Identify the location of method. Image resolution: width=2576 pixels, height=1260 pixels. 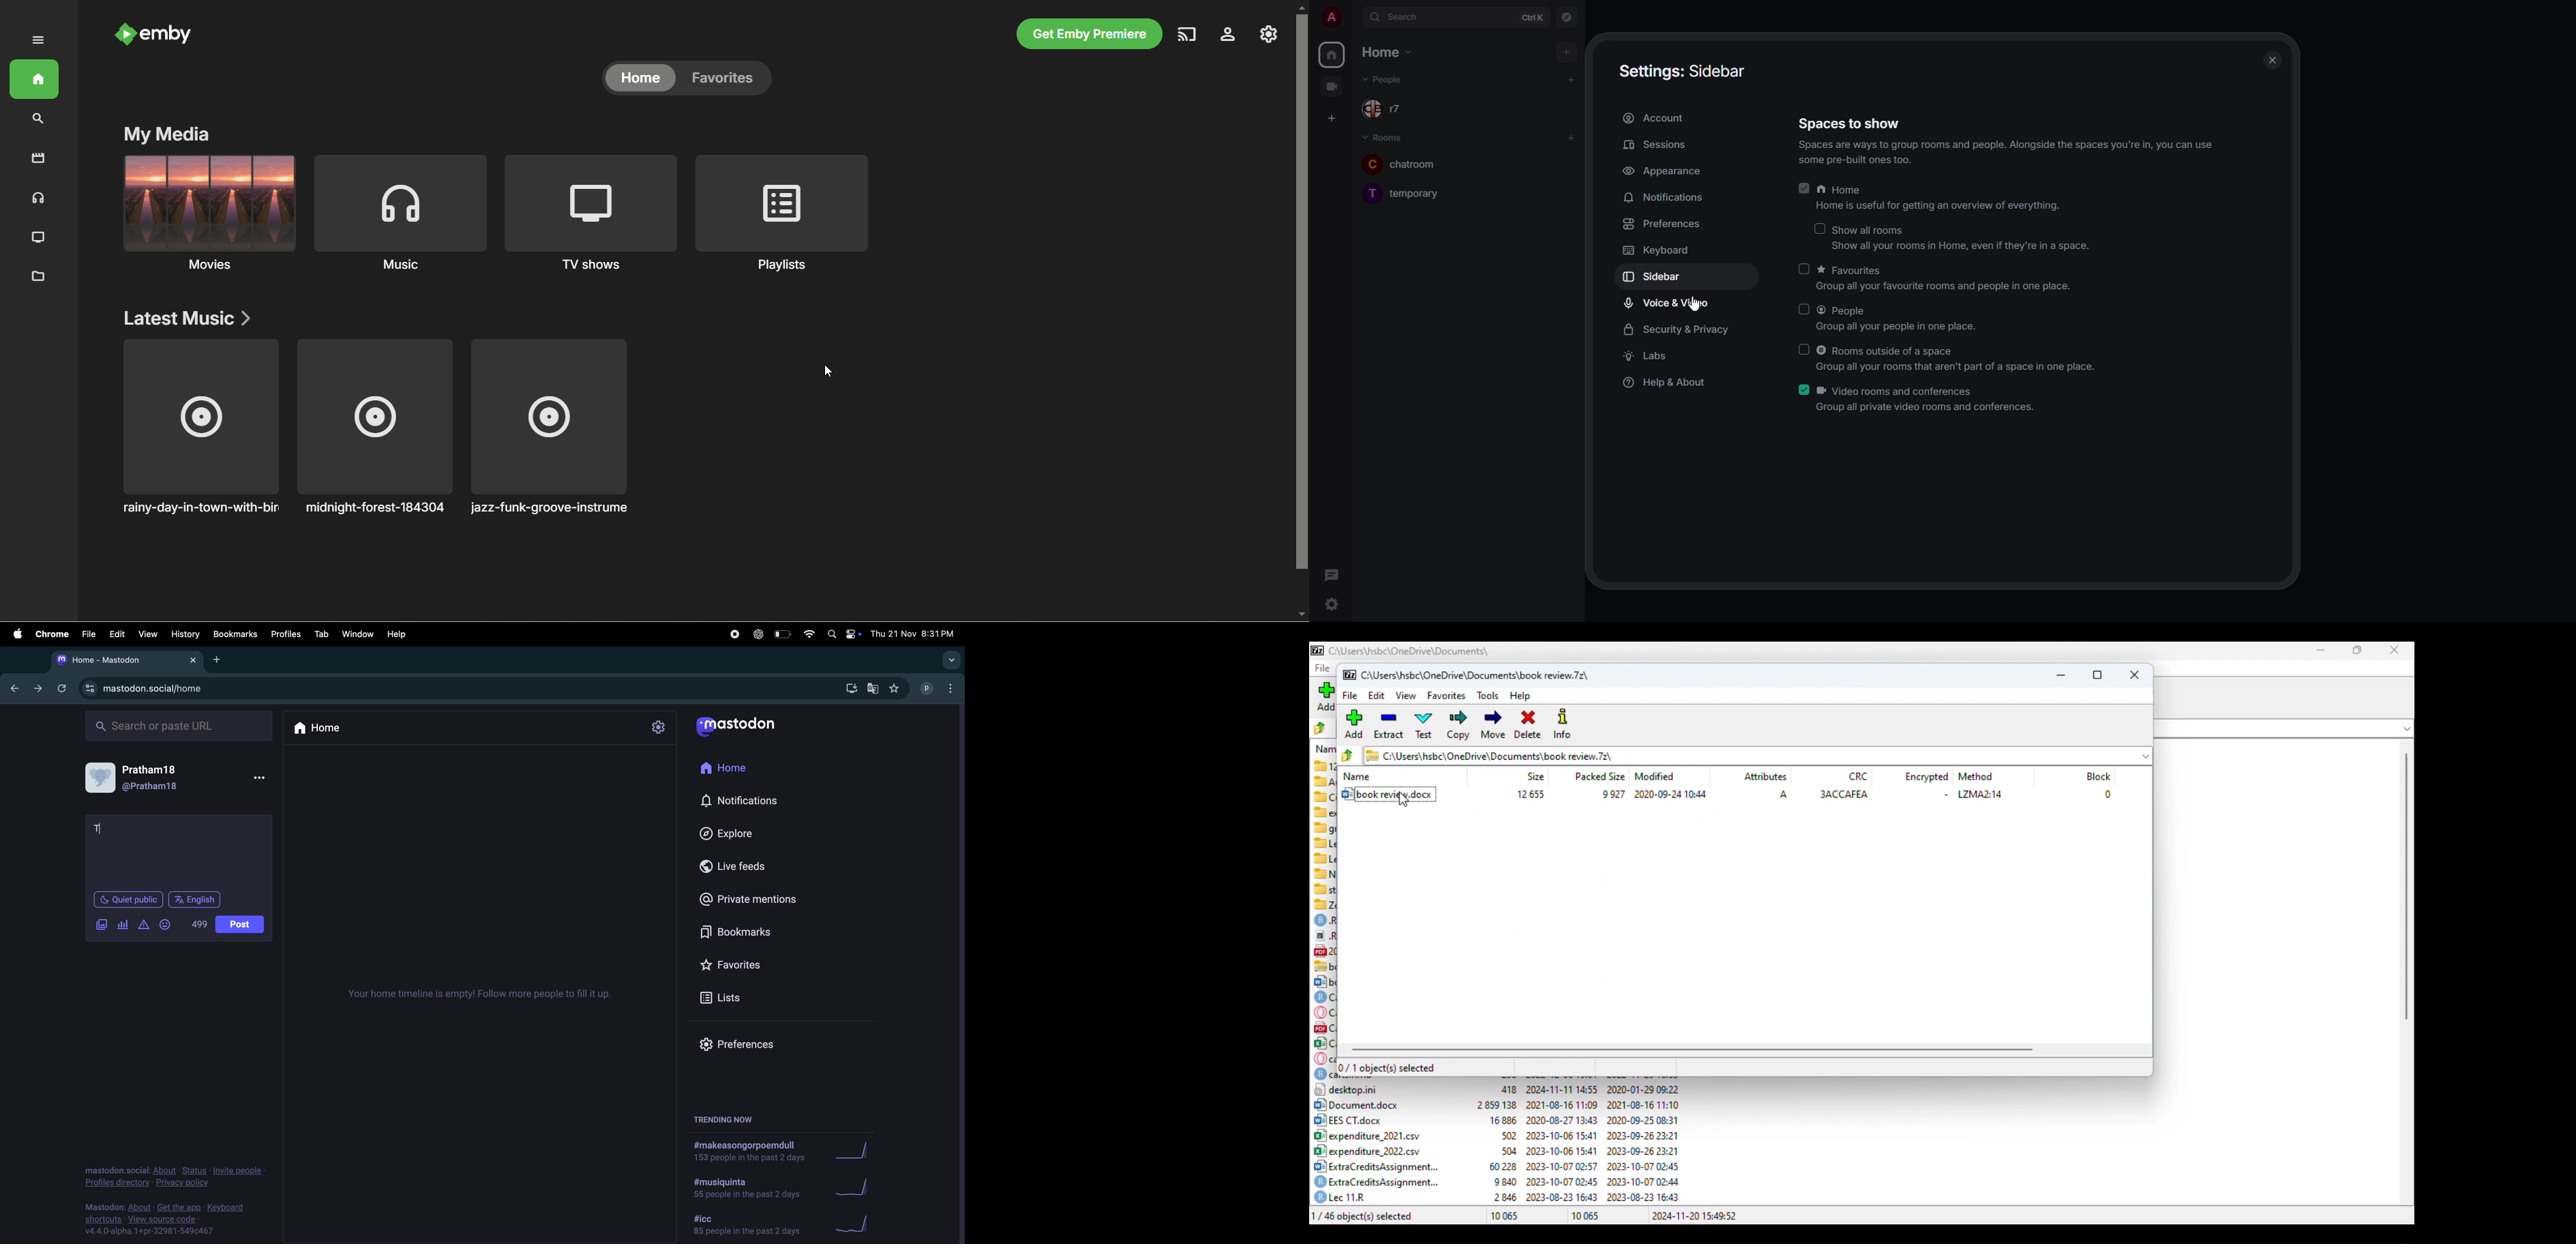
(1976, 776).